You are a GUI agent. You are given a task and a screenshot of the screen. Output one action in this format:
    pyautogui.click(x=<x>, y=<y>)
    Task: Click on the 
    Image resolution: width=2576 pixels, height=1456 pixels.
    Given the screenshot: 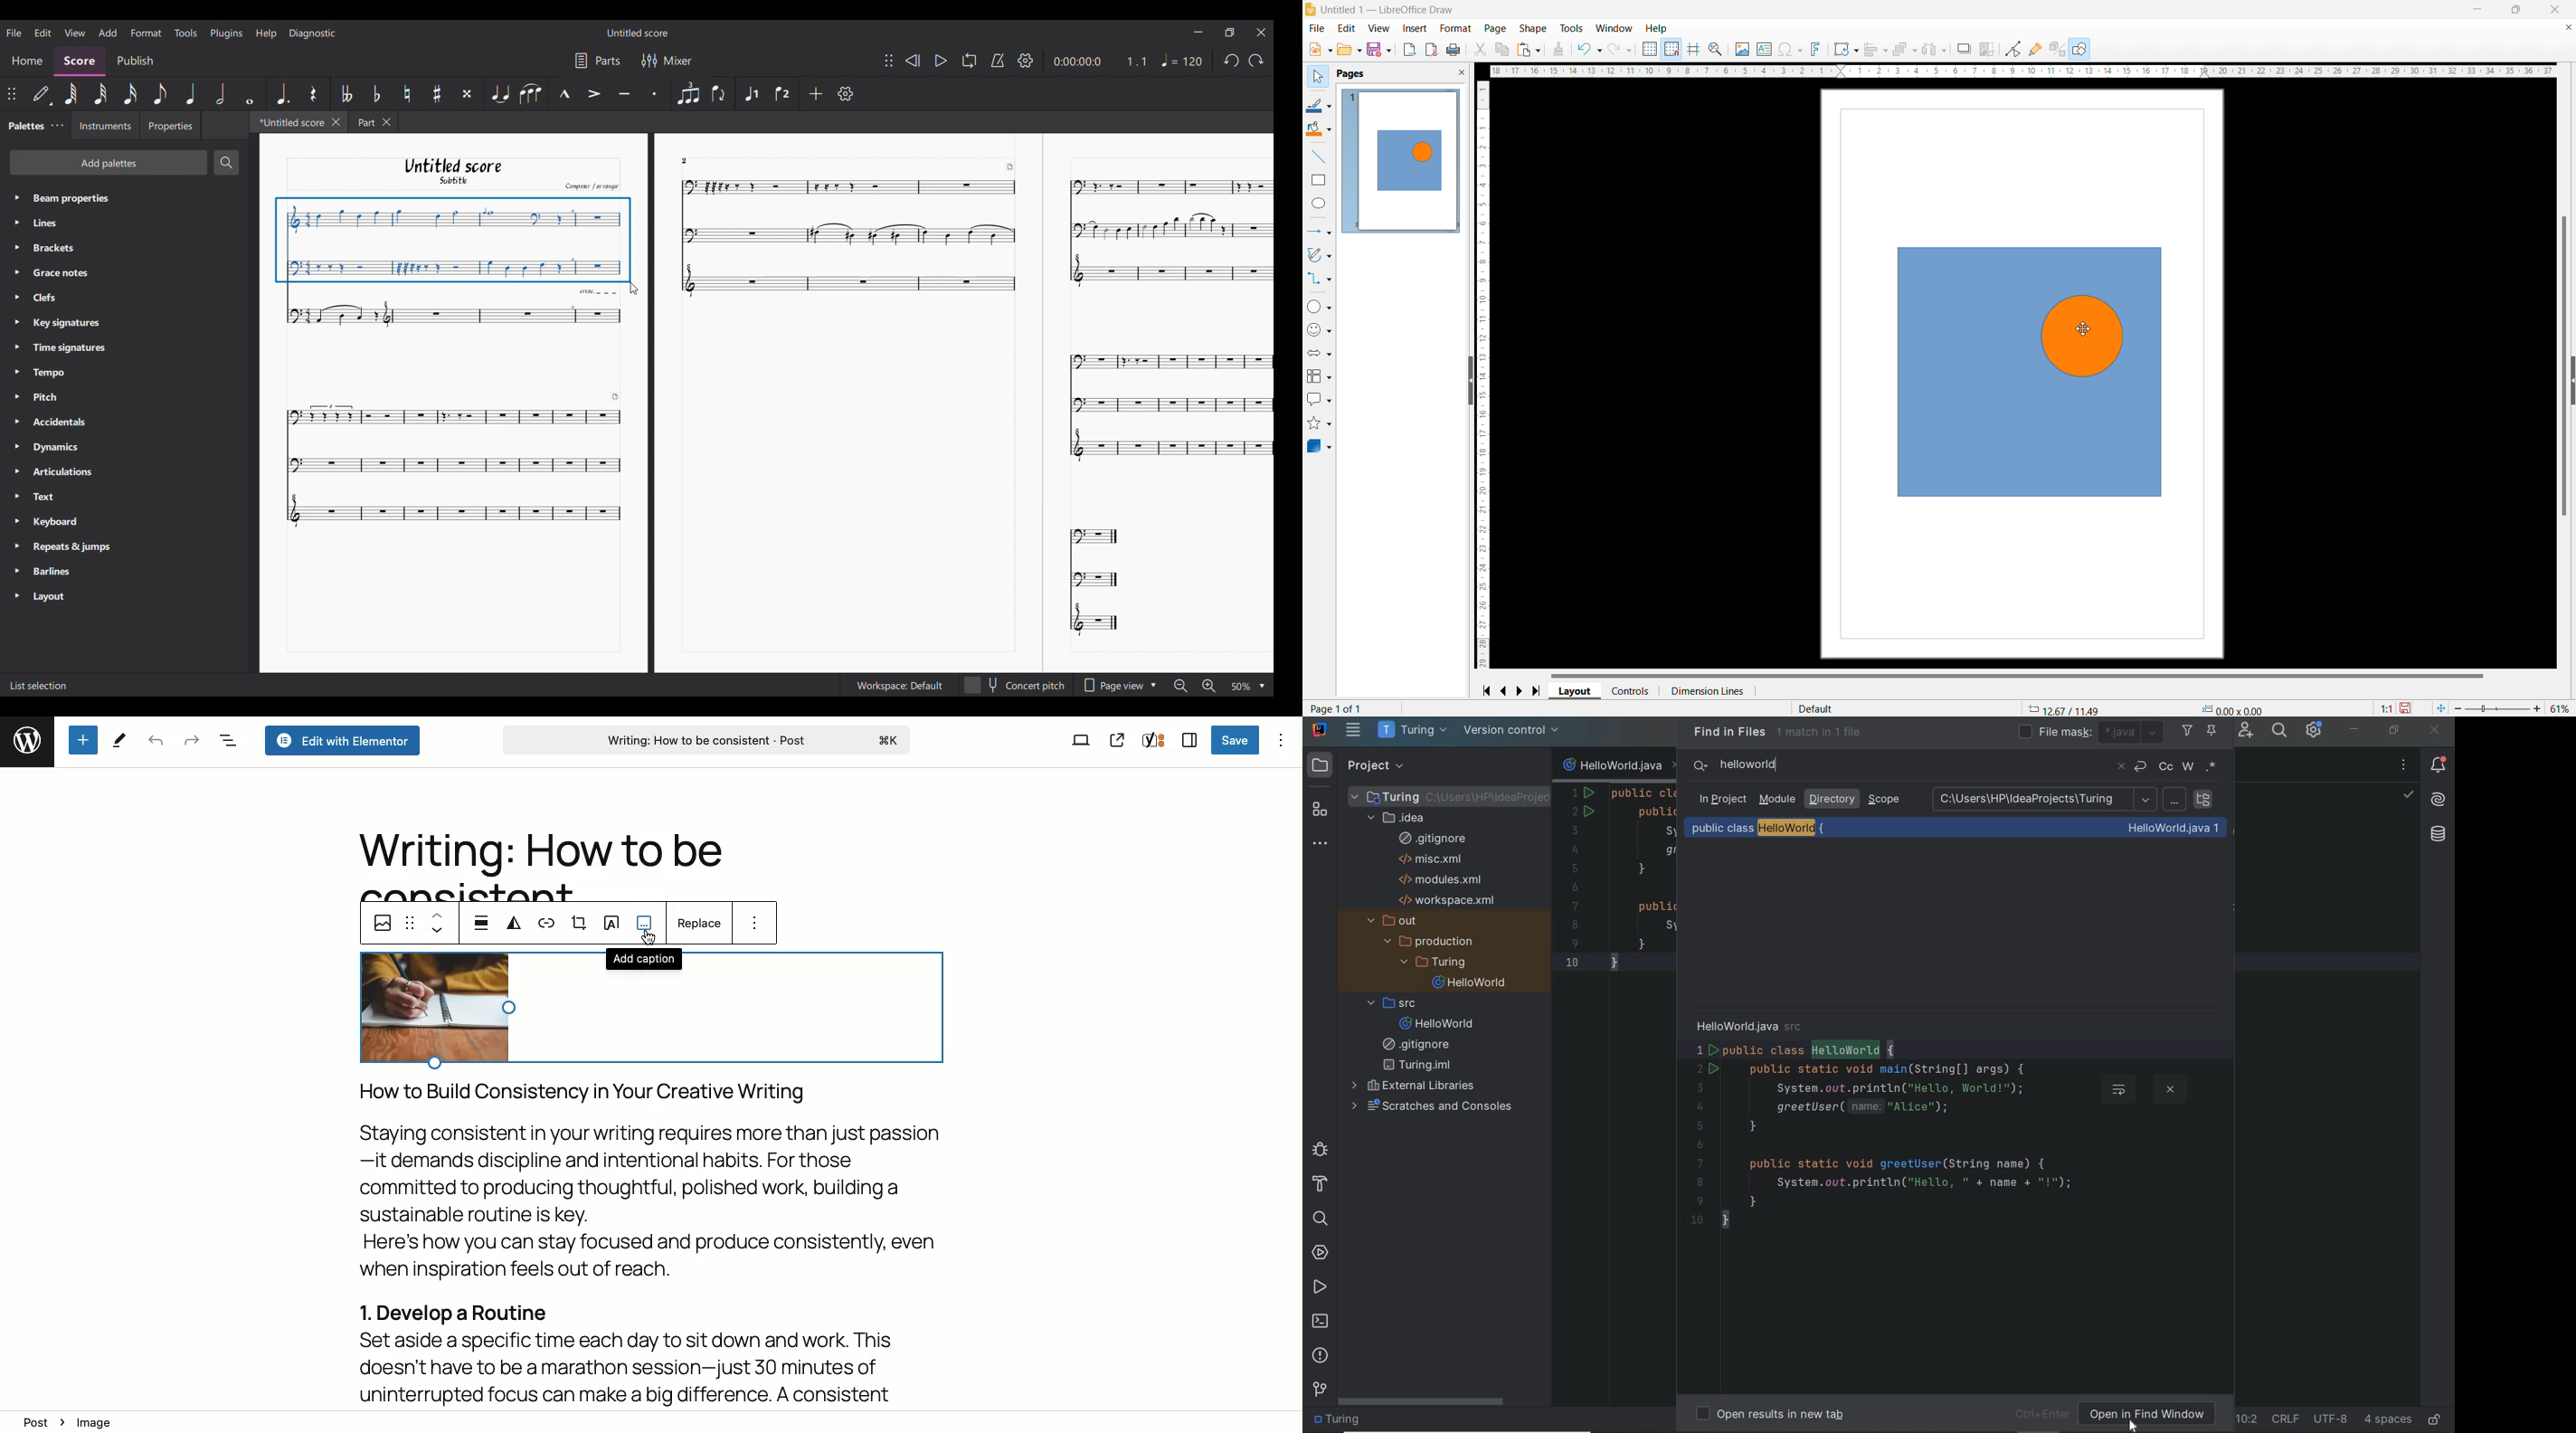 What is the action you would take?
    pyautogui.click(x=1171, y=405)
    